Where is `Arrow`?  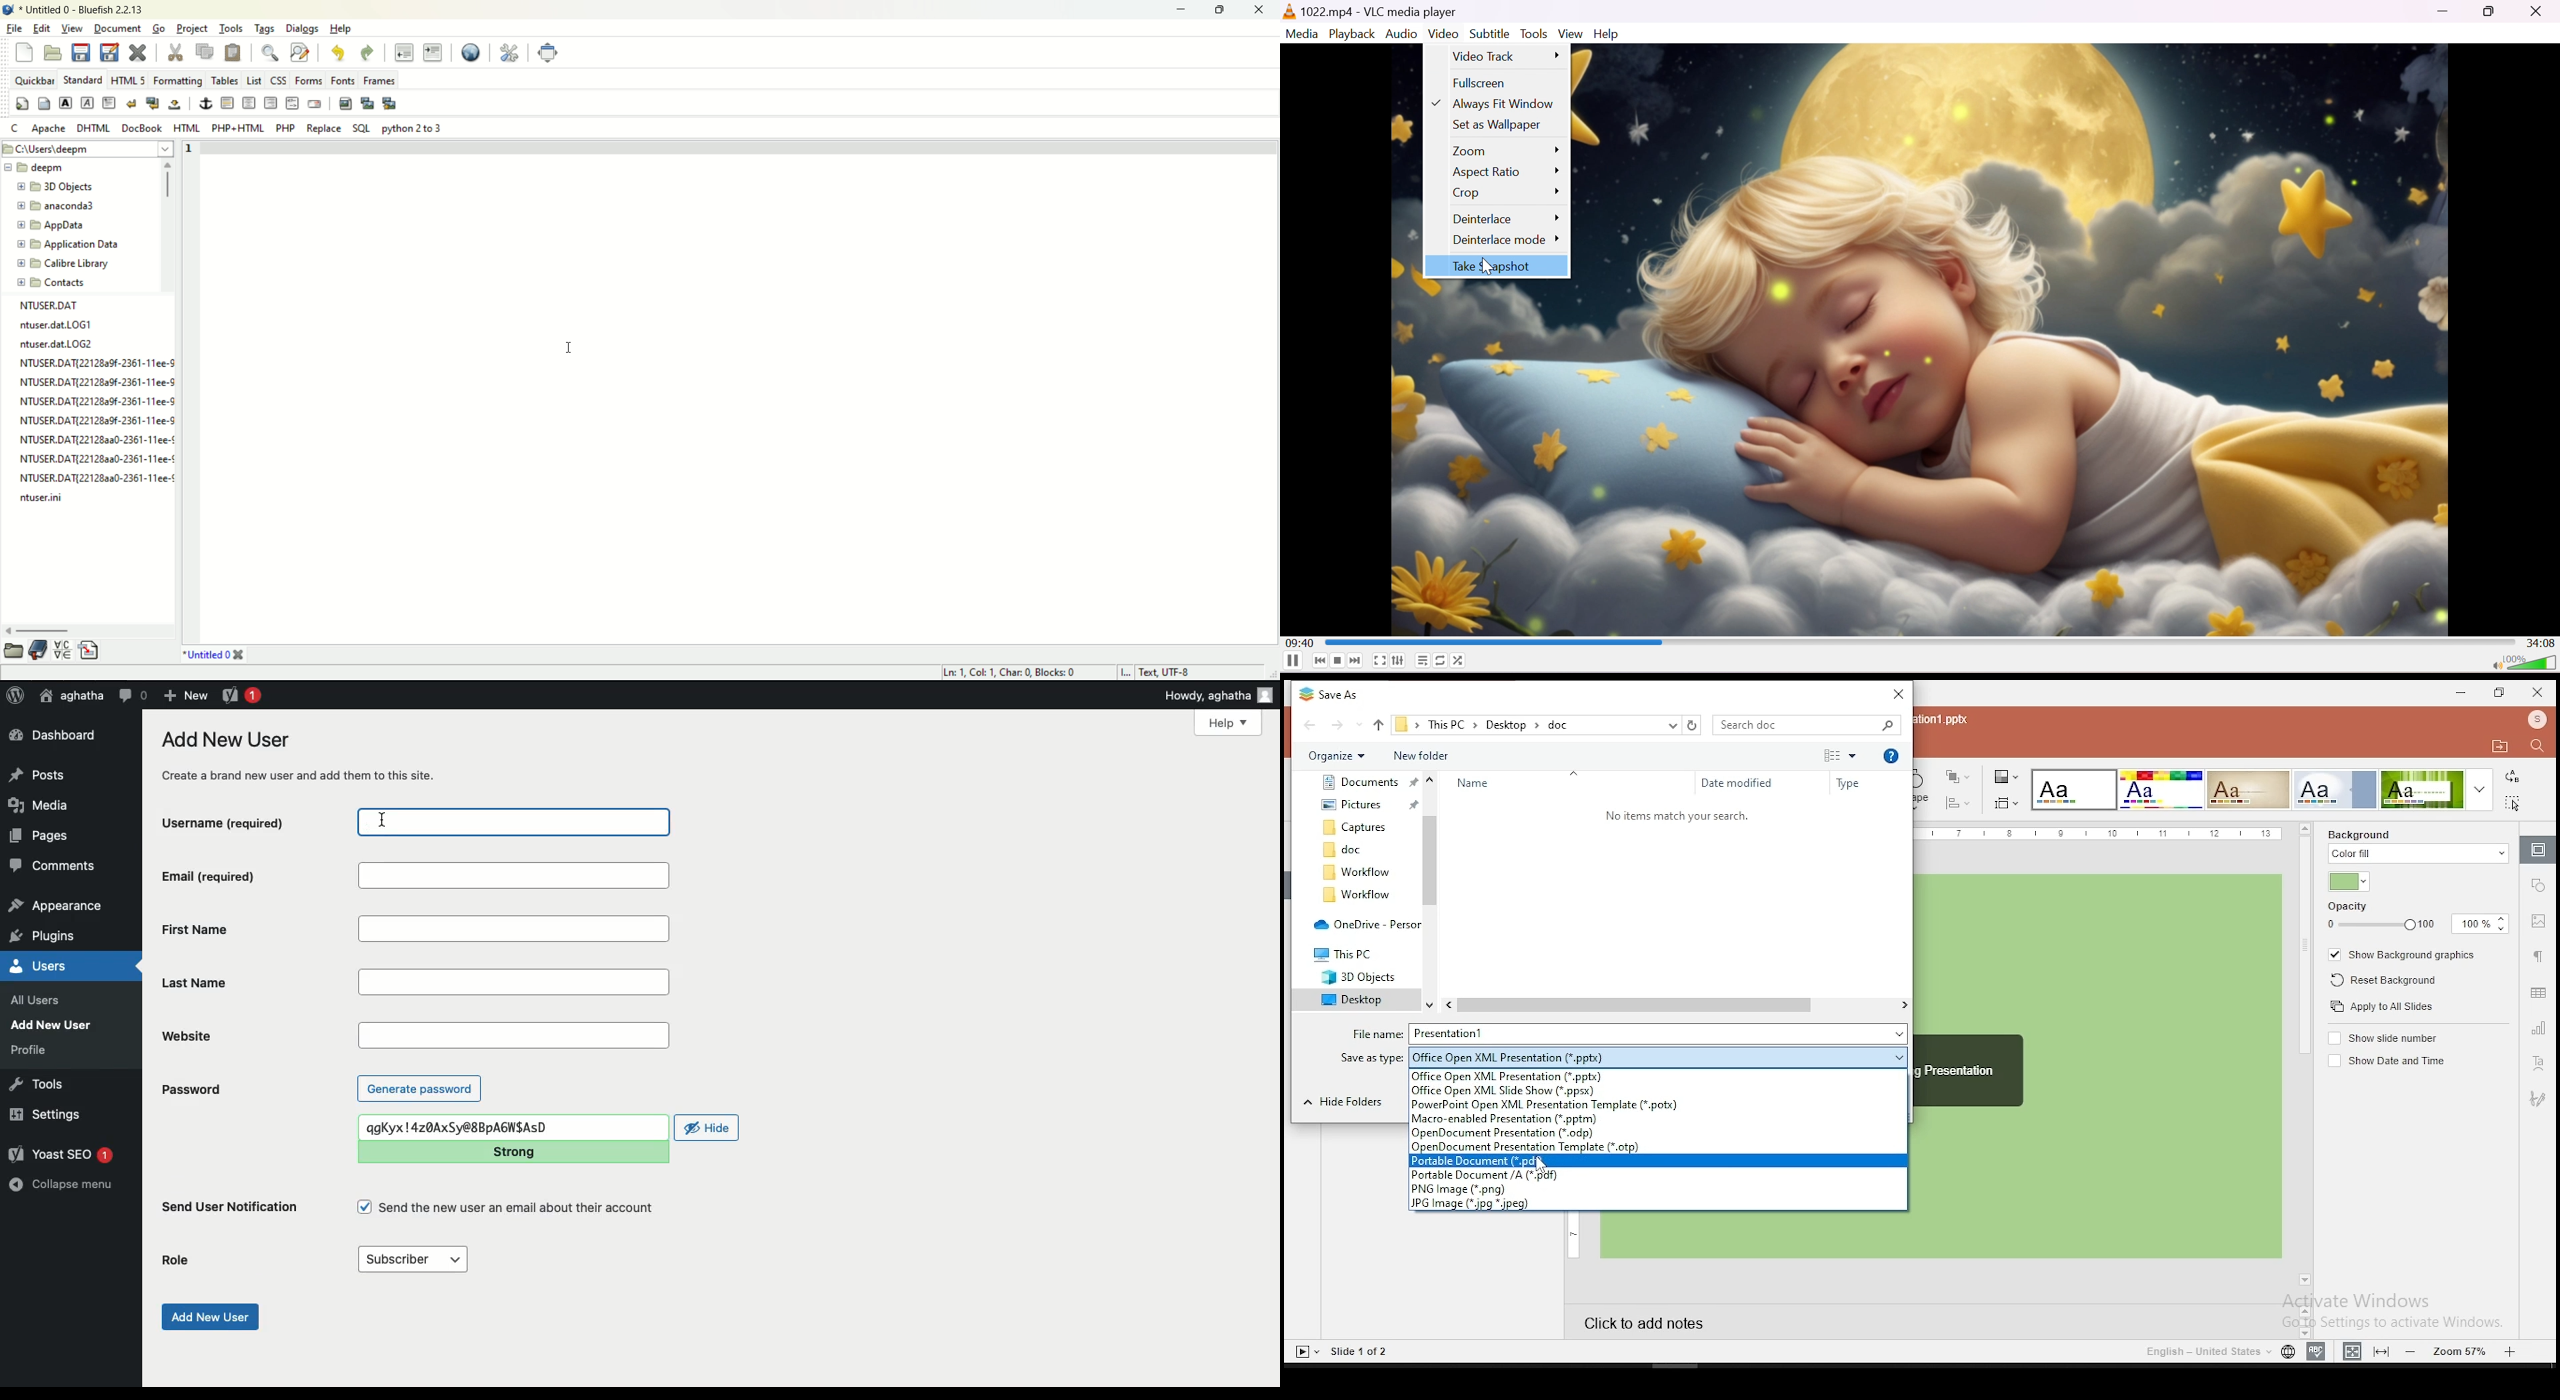 Arrow is located at coordinates (1437, 103).